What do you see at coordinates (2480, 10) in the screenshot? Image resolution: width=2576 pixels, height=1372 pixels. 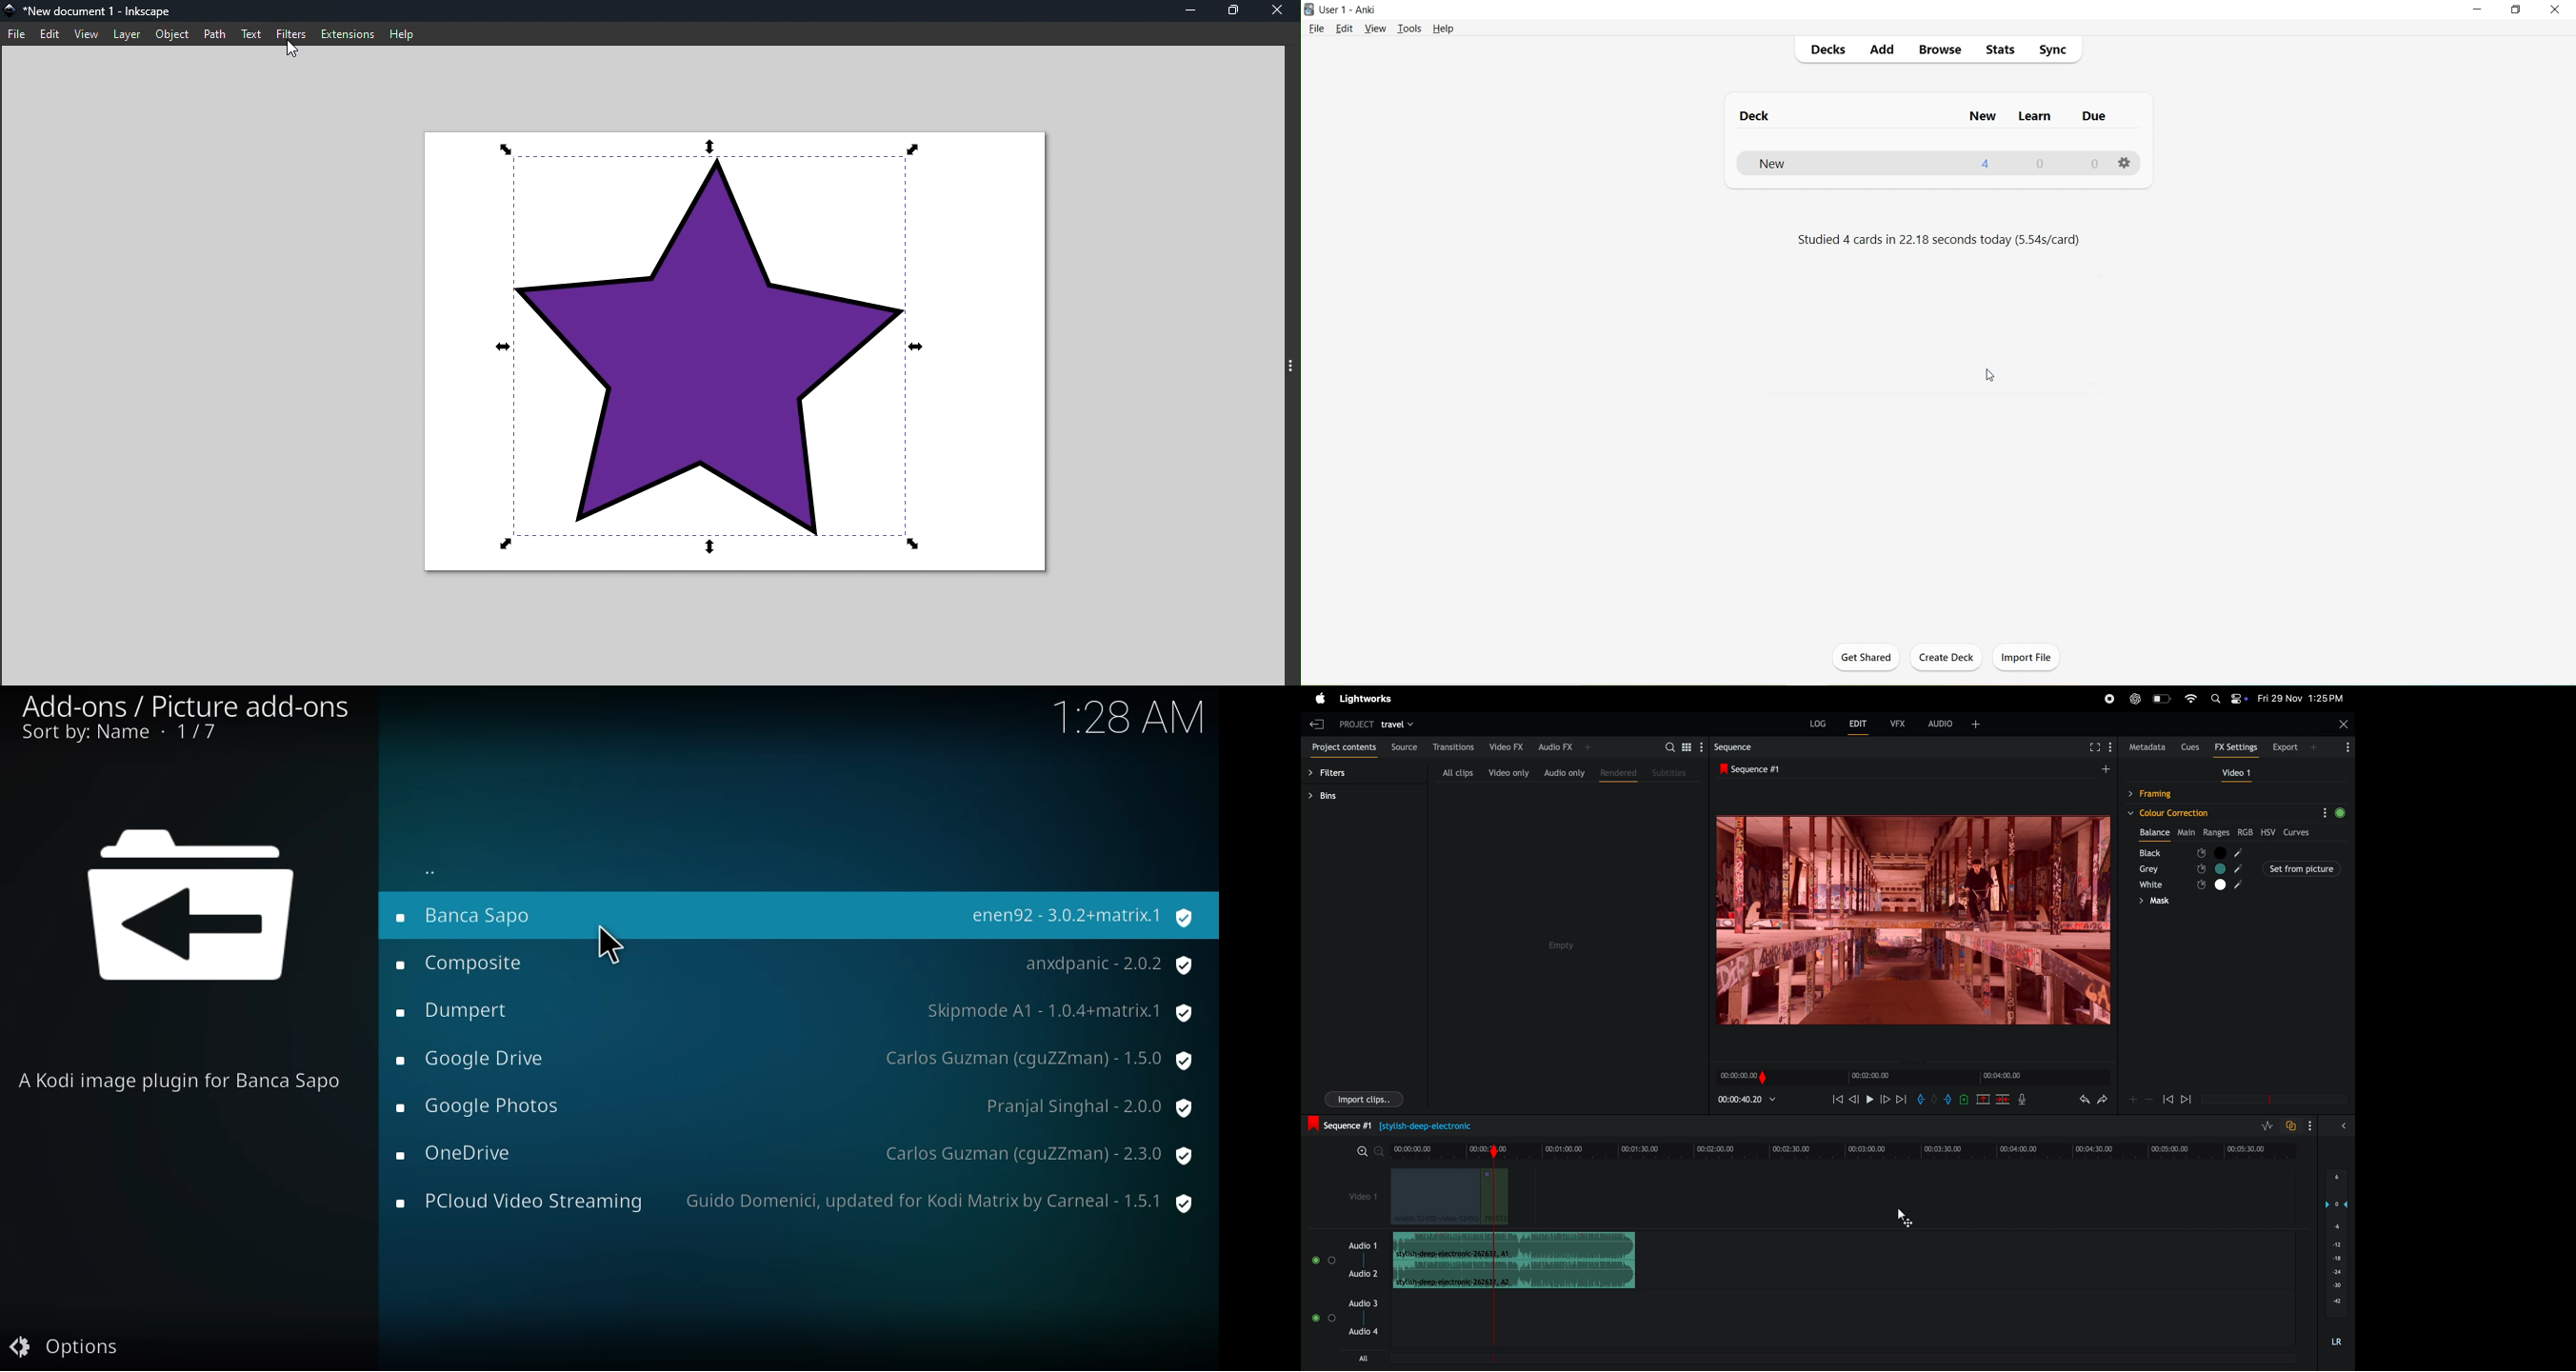 I see `Minimize` at bounding box center [2480, 10].